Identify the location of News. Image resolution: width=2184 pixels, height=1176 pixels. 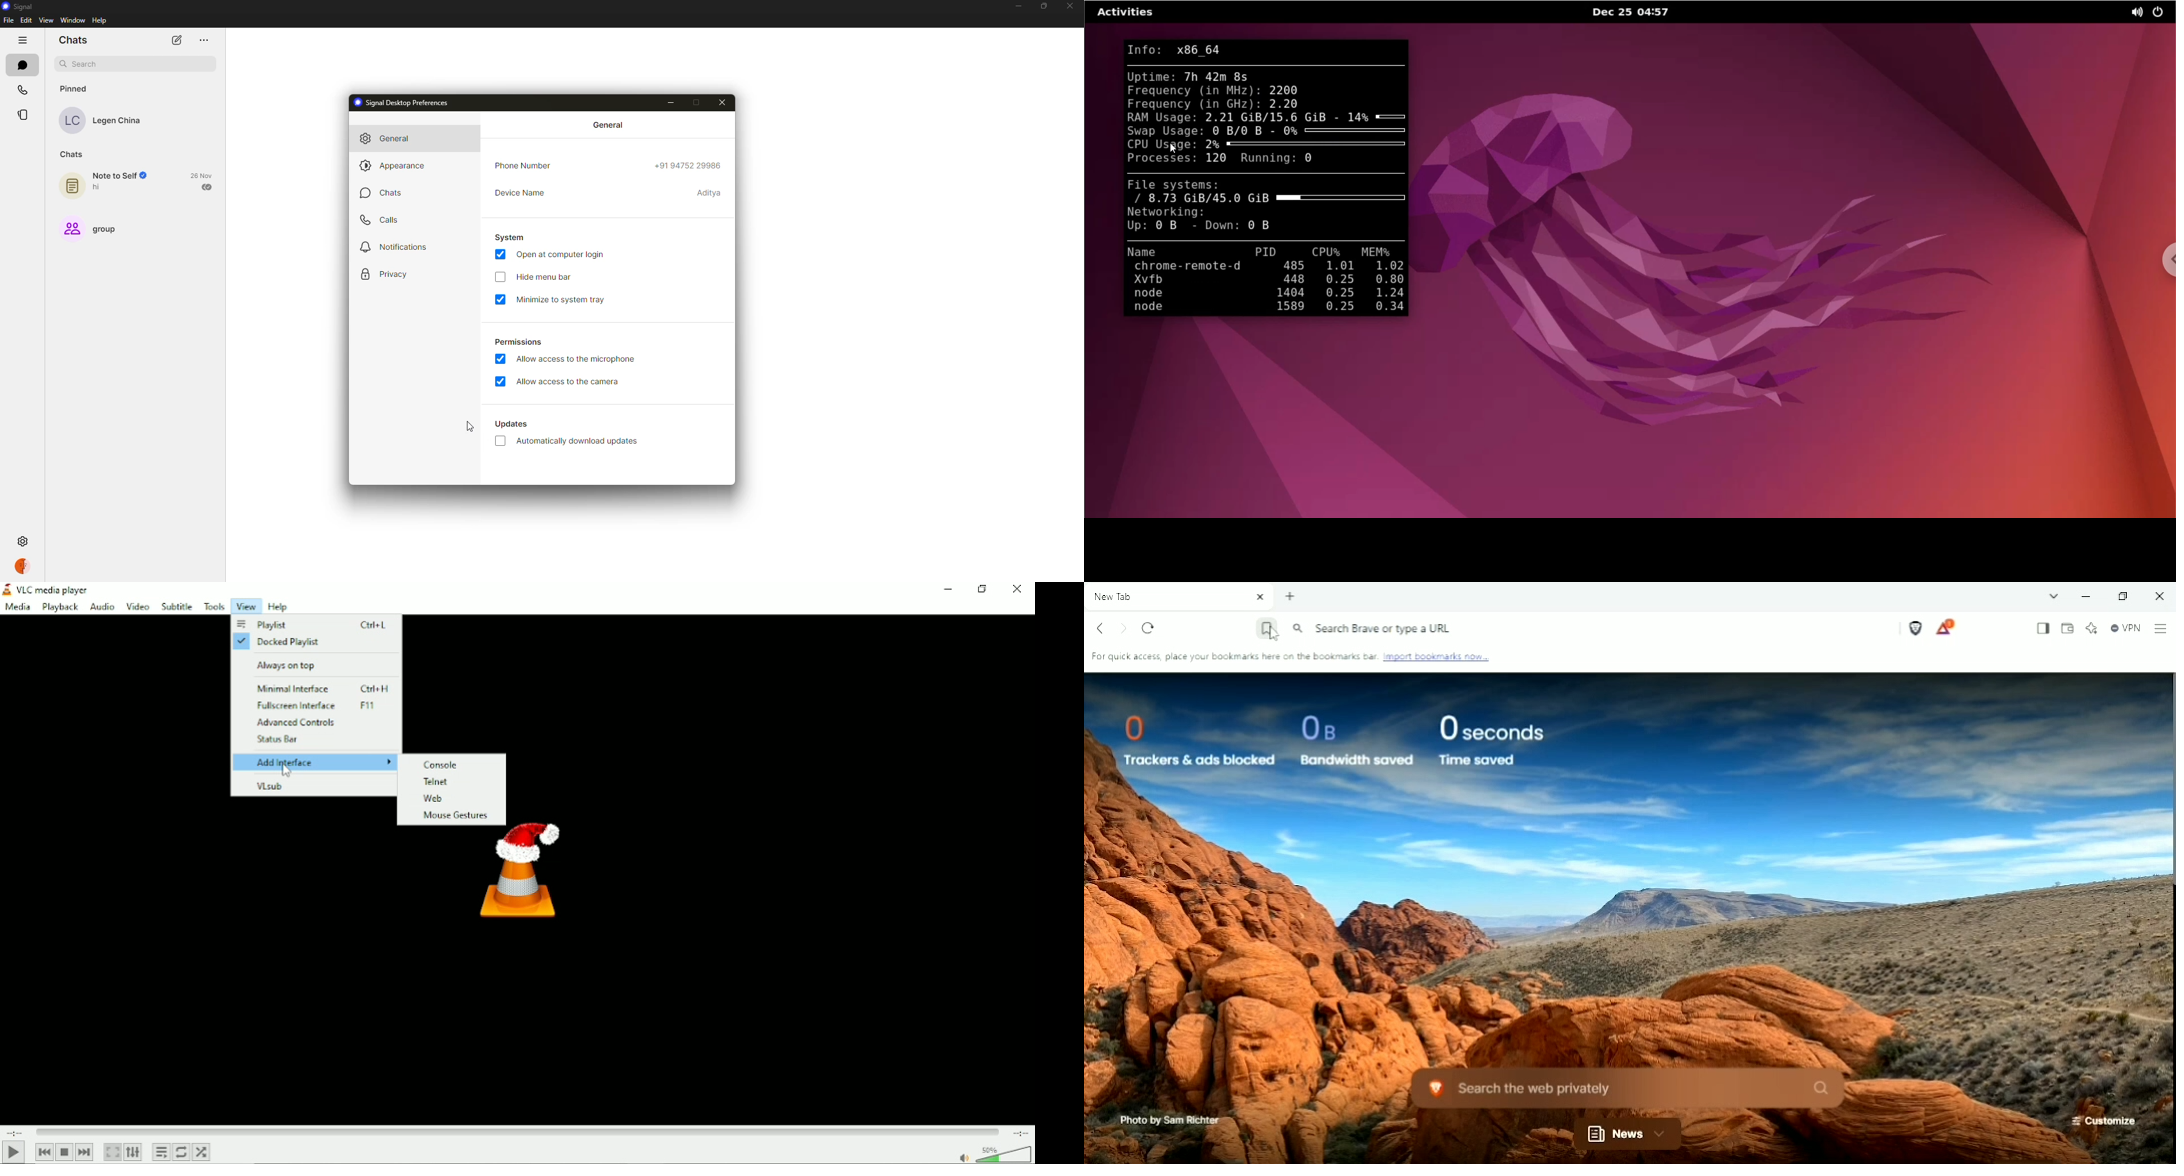
(1629, 1134).